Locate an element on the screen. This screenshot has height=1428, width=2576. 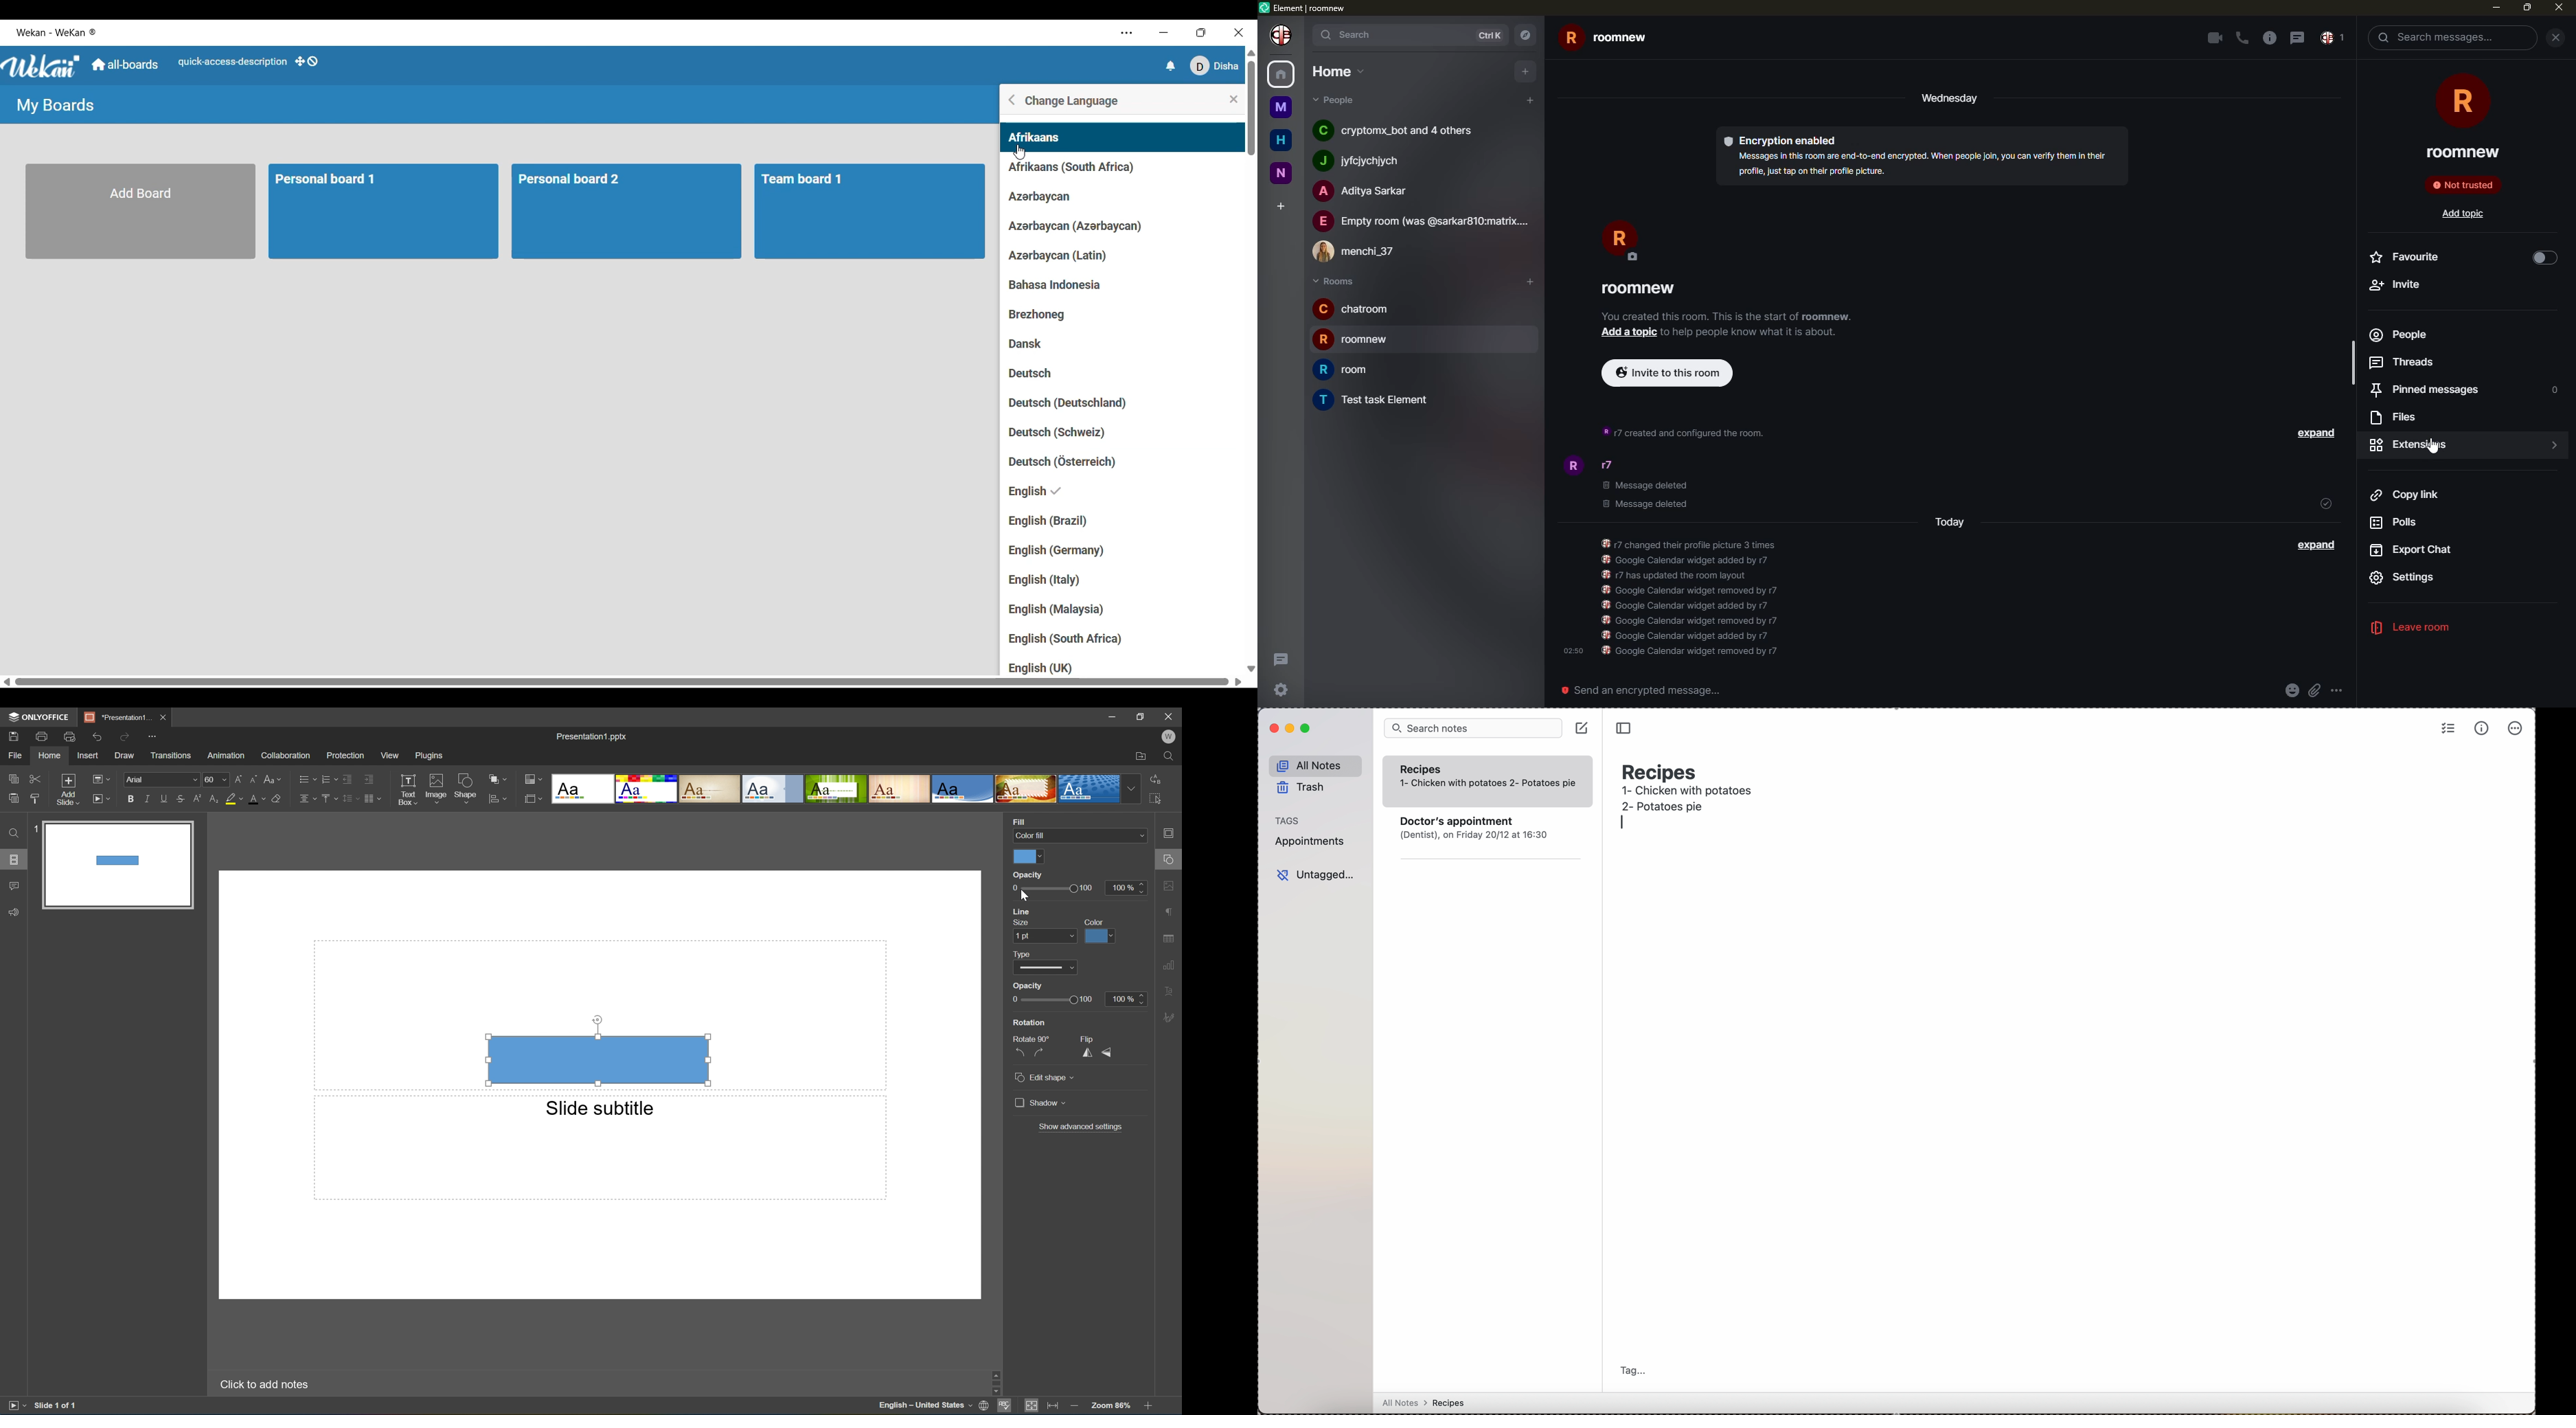
Type of slides is located at coordinates (844, 789).